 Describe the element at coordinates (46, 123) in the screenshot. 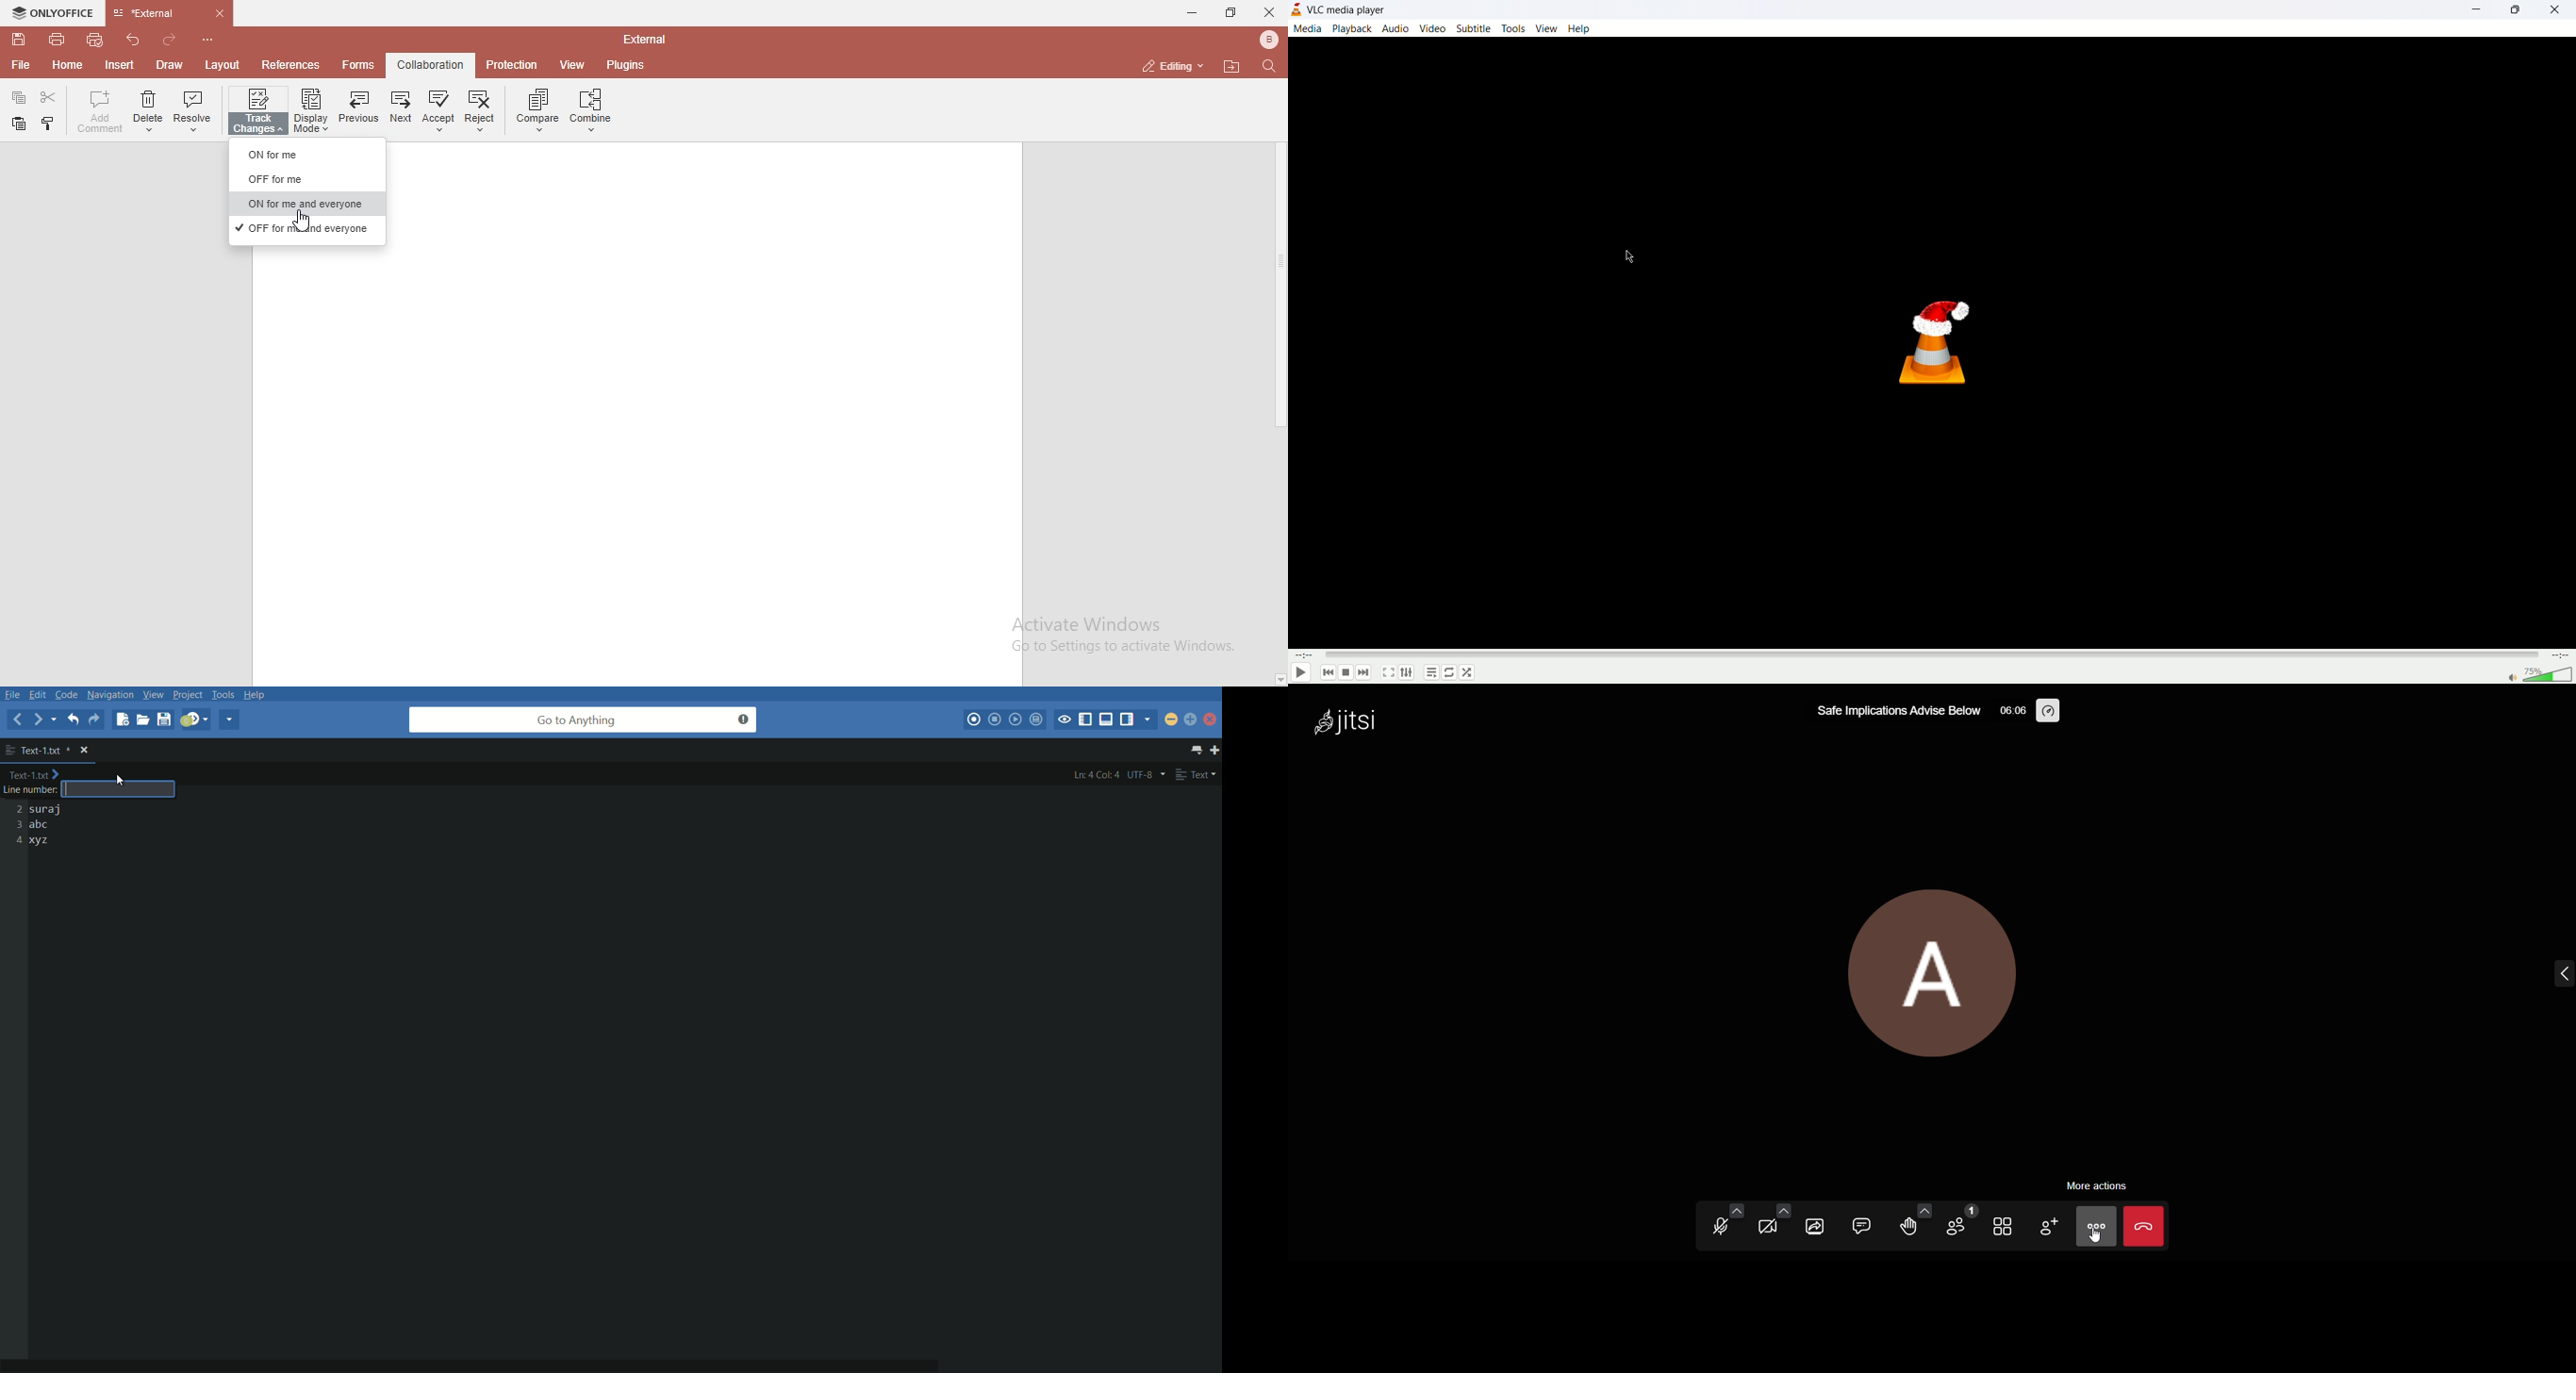

I see `paste` at that location.